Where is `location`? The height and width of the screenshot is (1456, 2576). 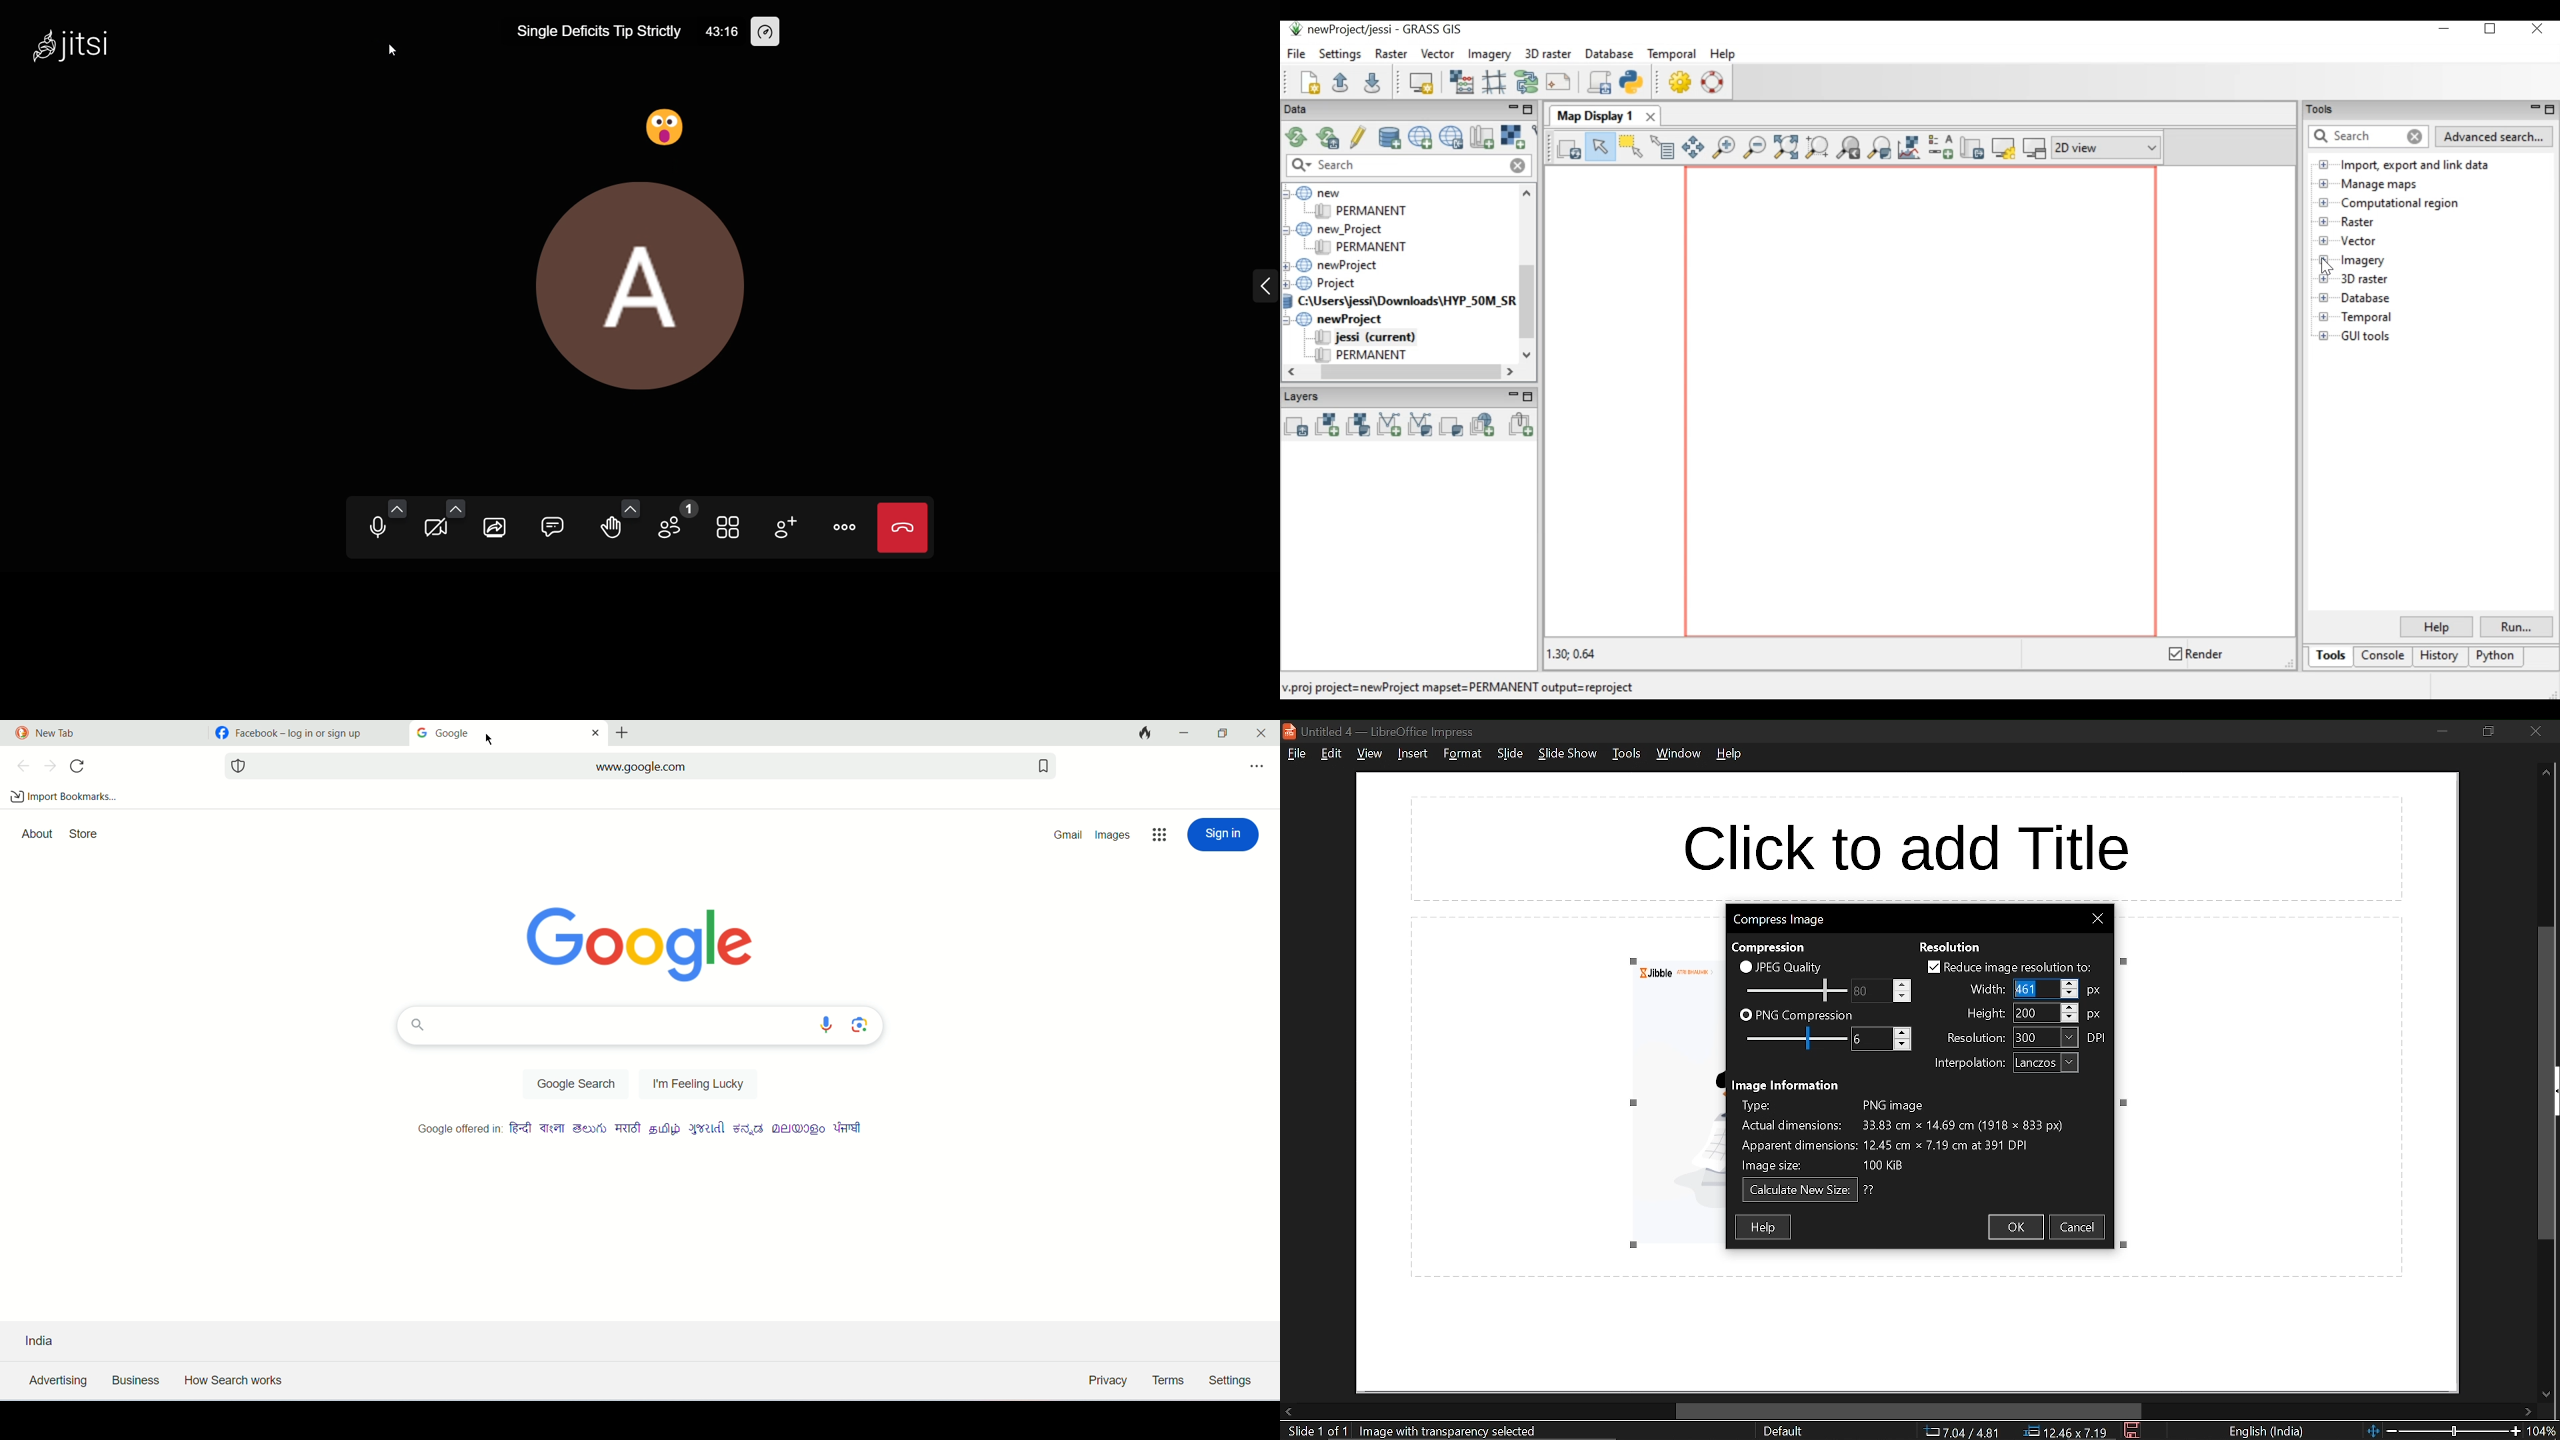 location is located at coordinates (2069, 1432).